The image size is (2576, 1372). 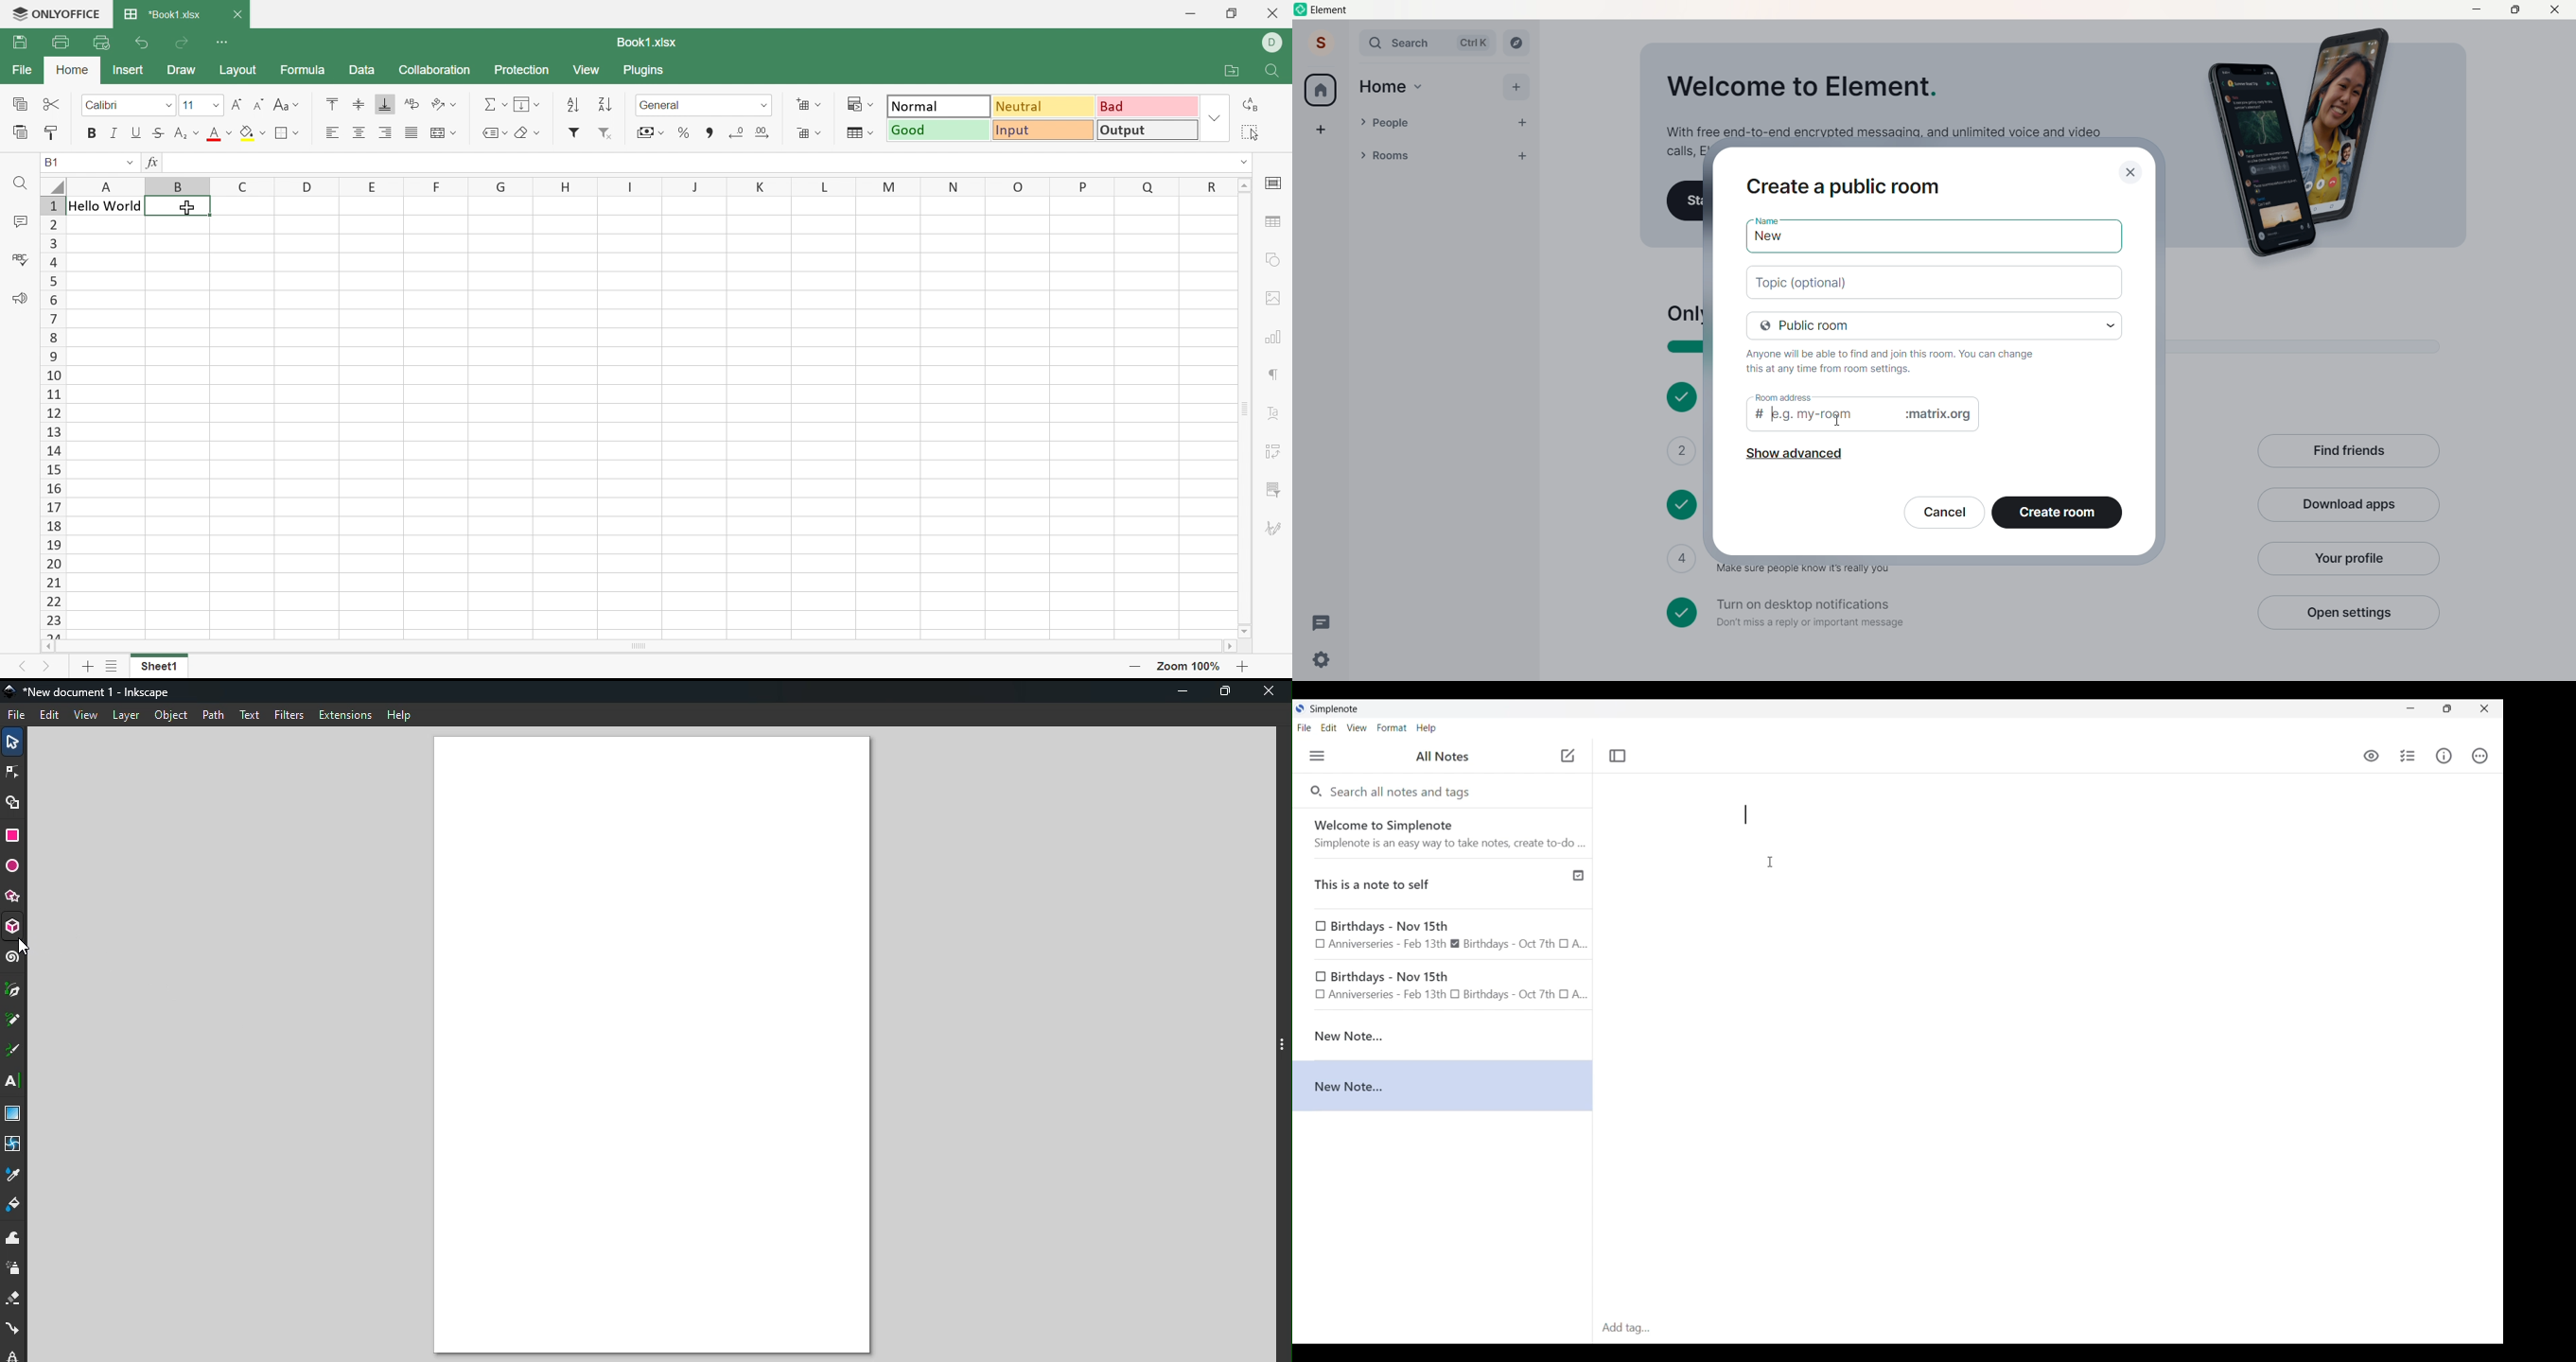 I want to click on Eraser tool, so click(x=14, y=1301).